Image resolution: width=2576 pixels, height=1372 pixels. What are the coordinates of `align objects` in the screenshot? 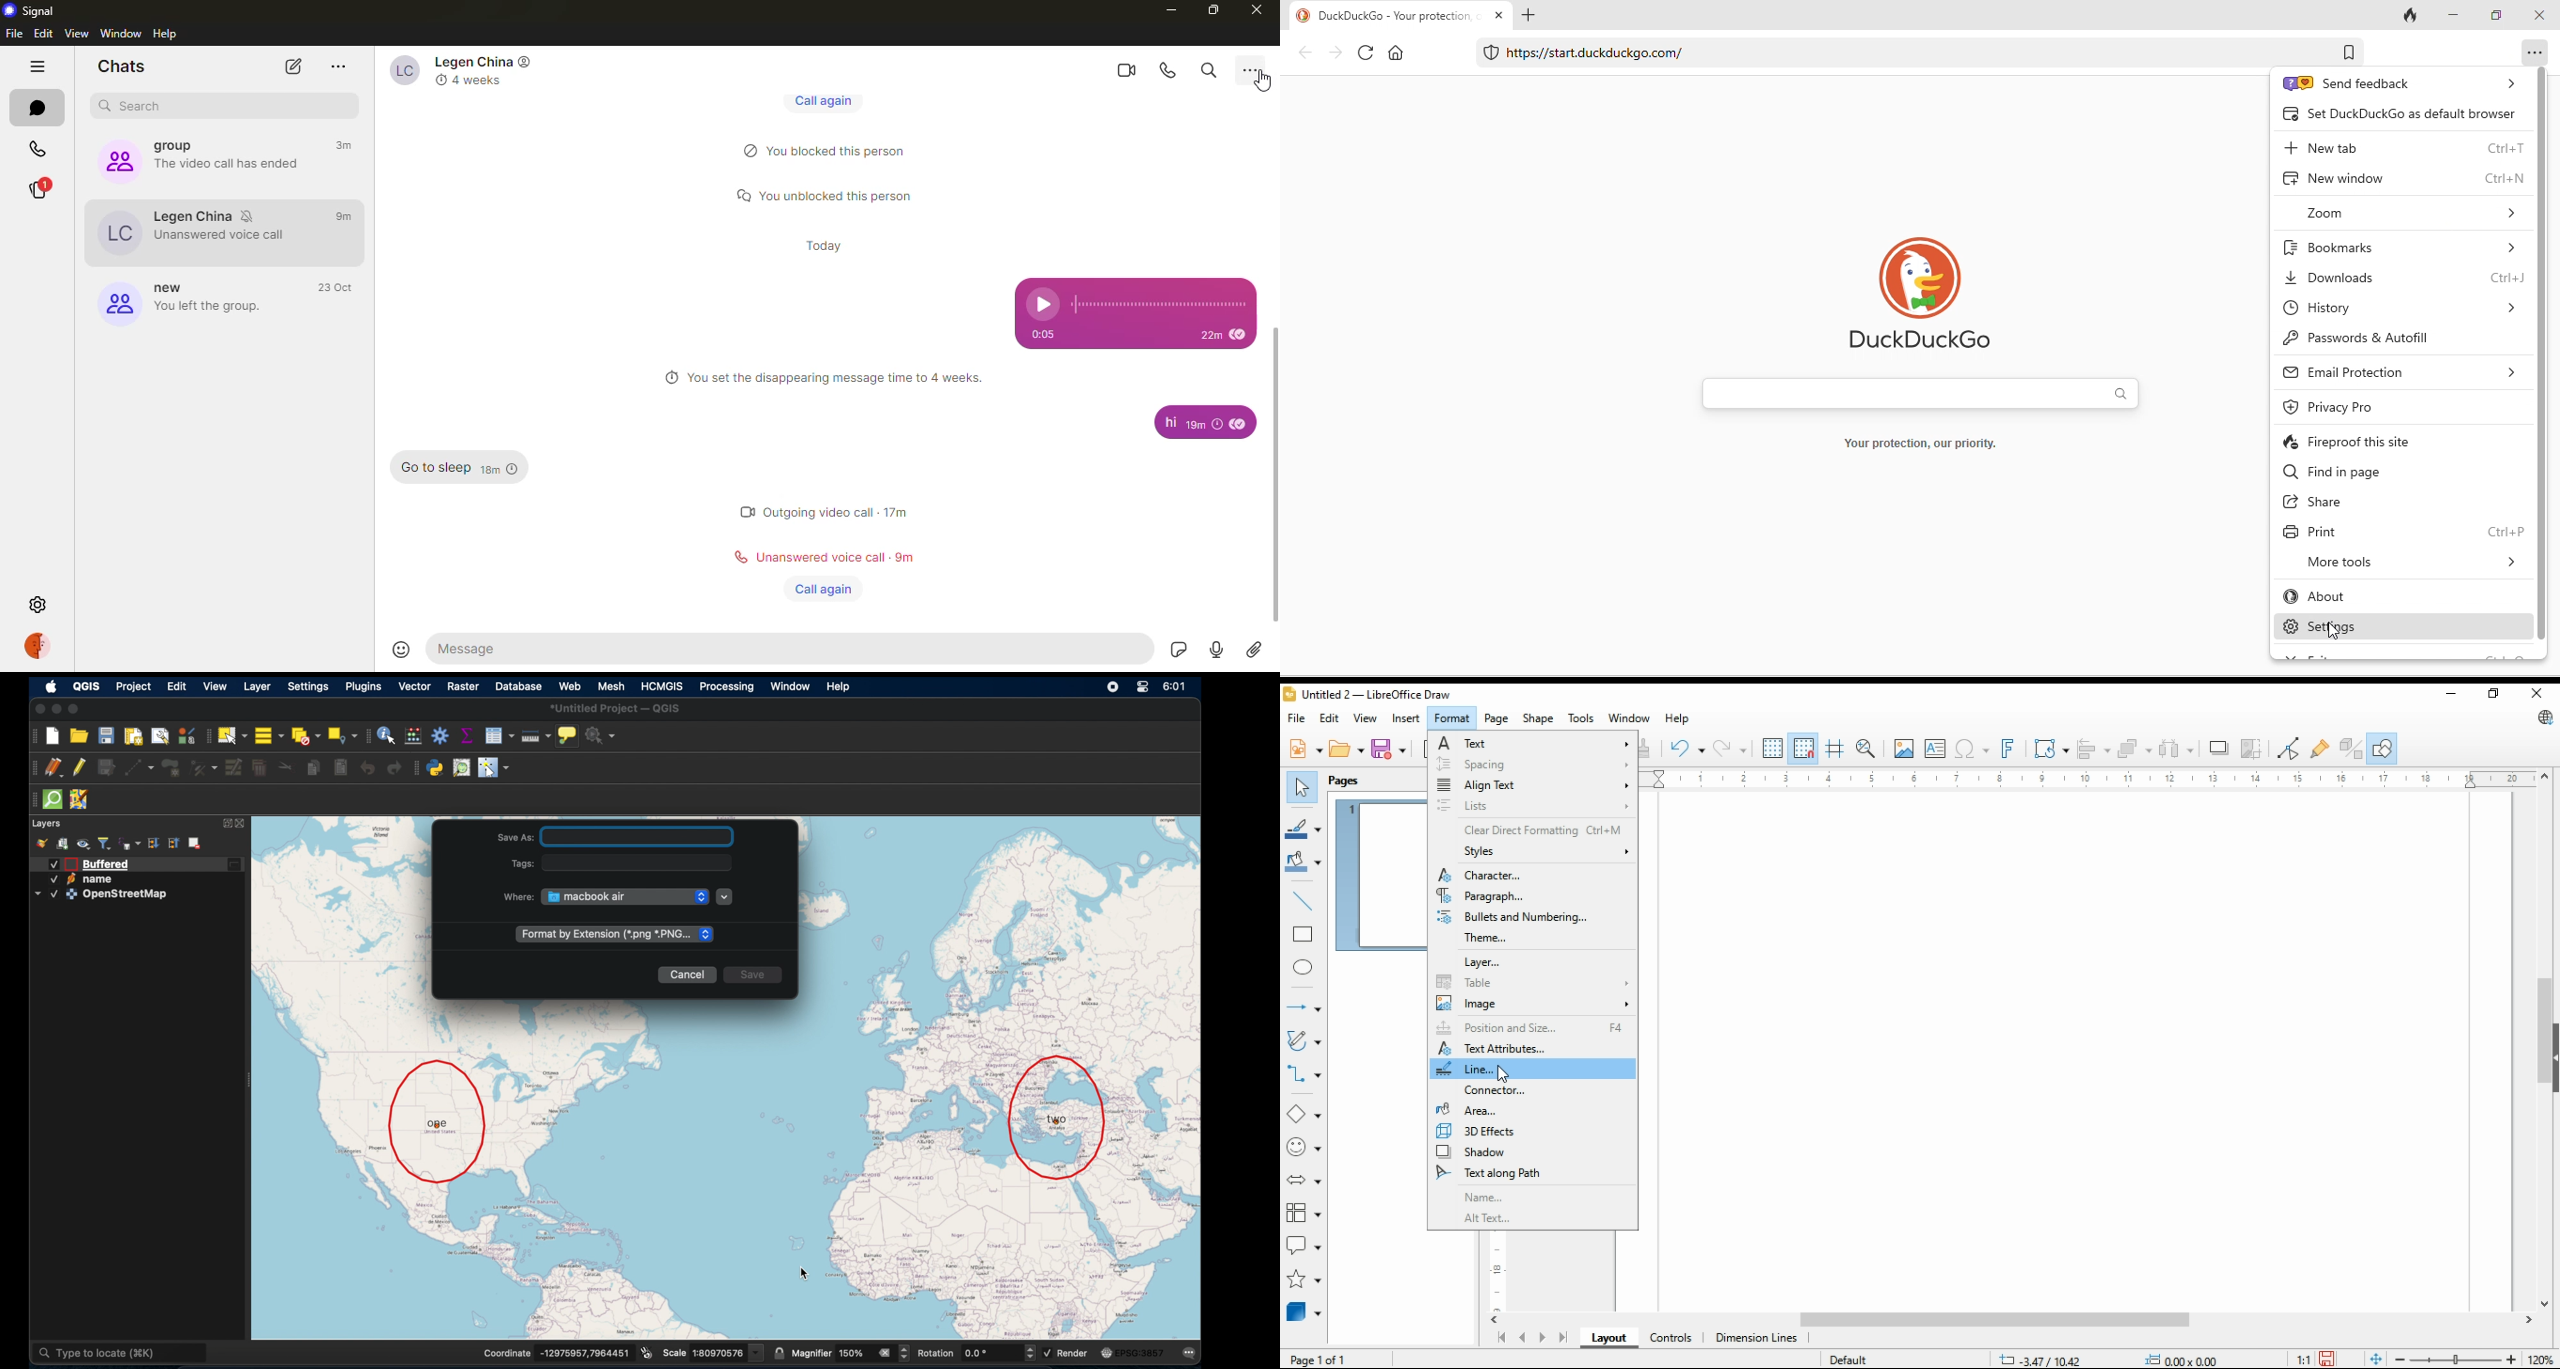 It's located at (2090, 747).